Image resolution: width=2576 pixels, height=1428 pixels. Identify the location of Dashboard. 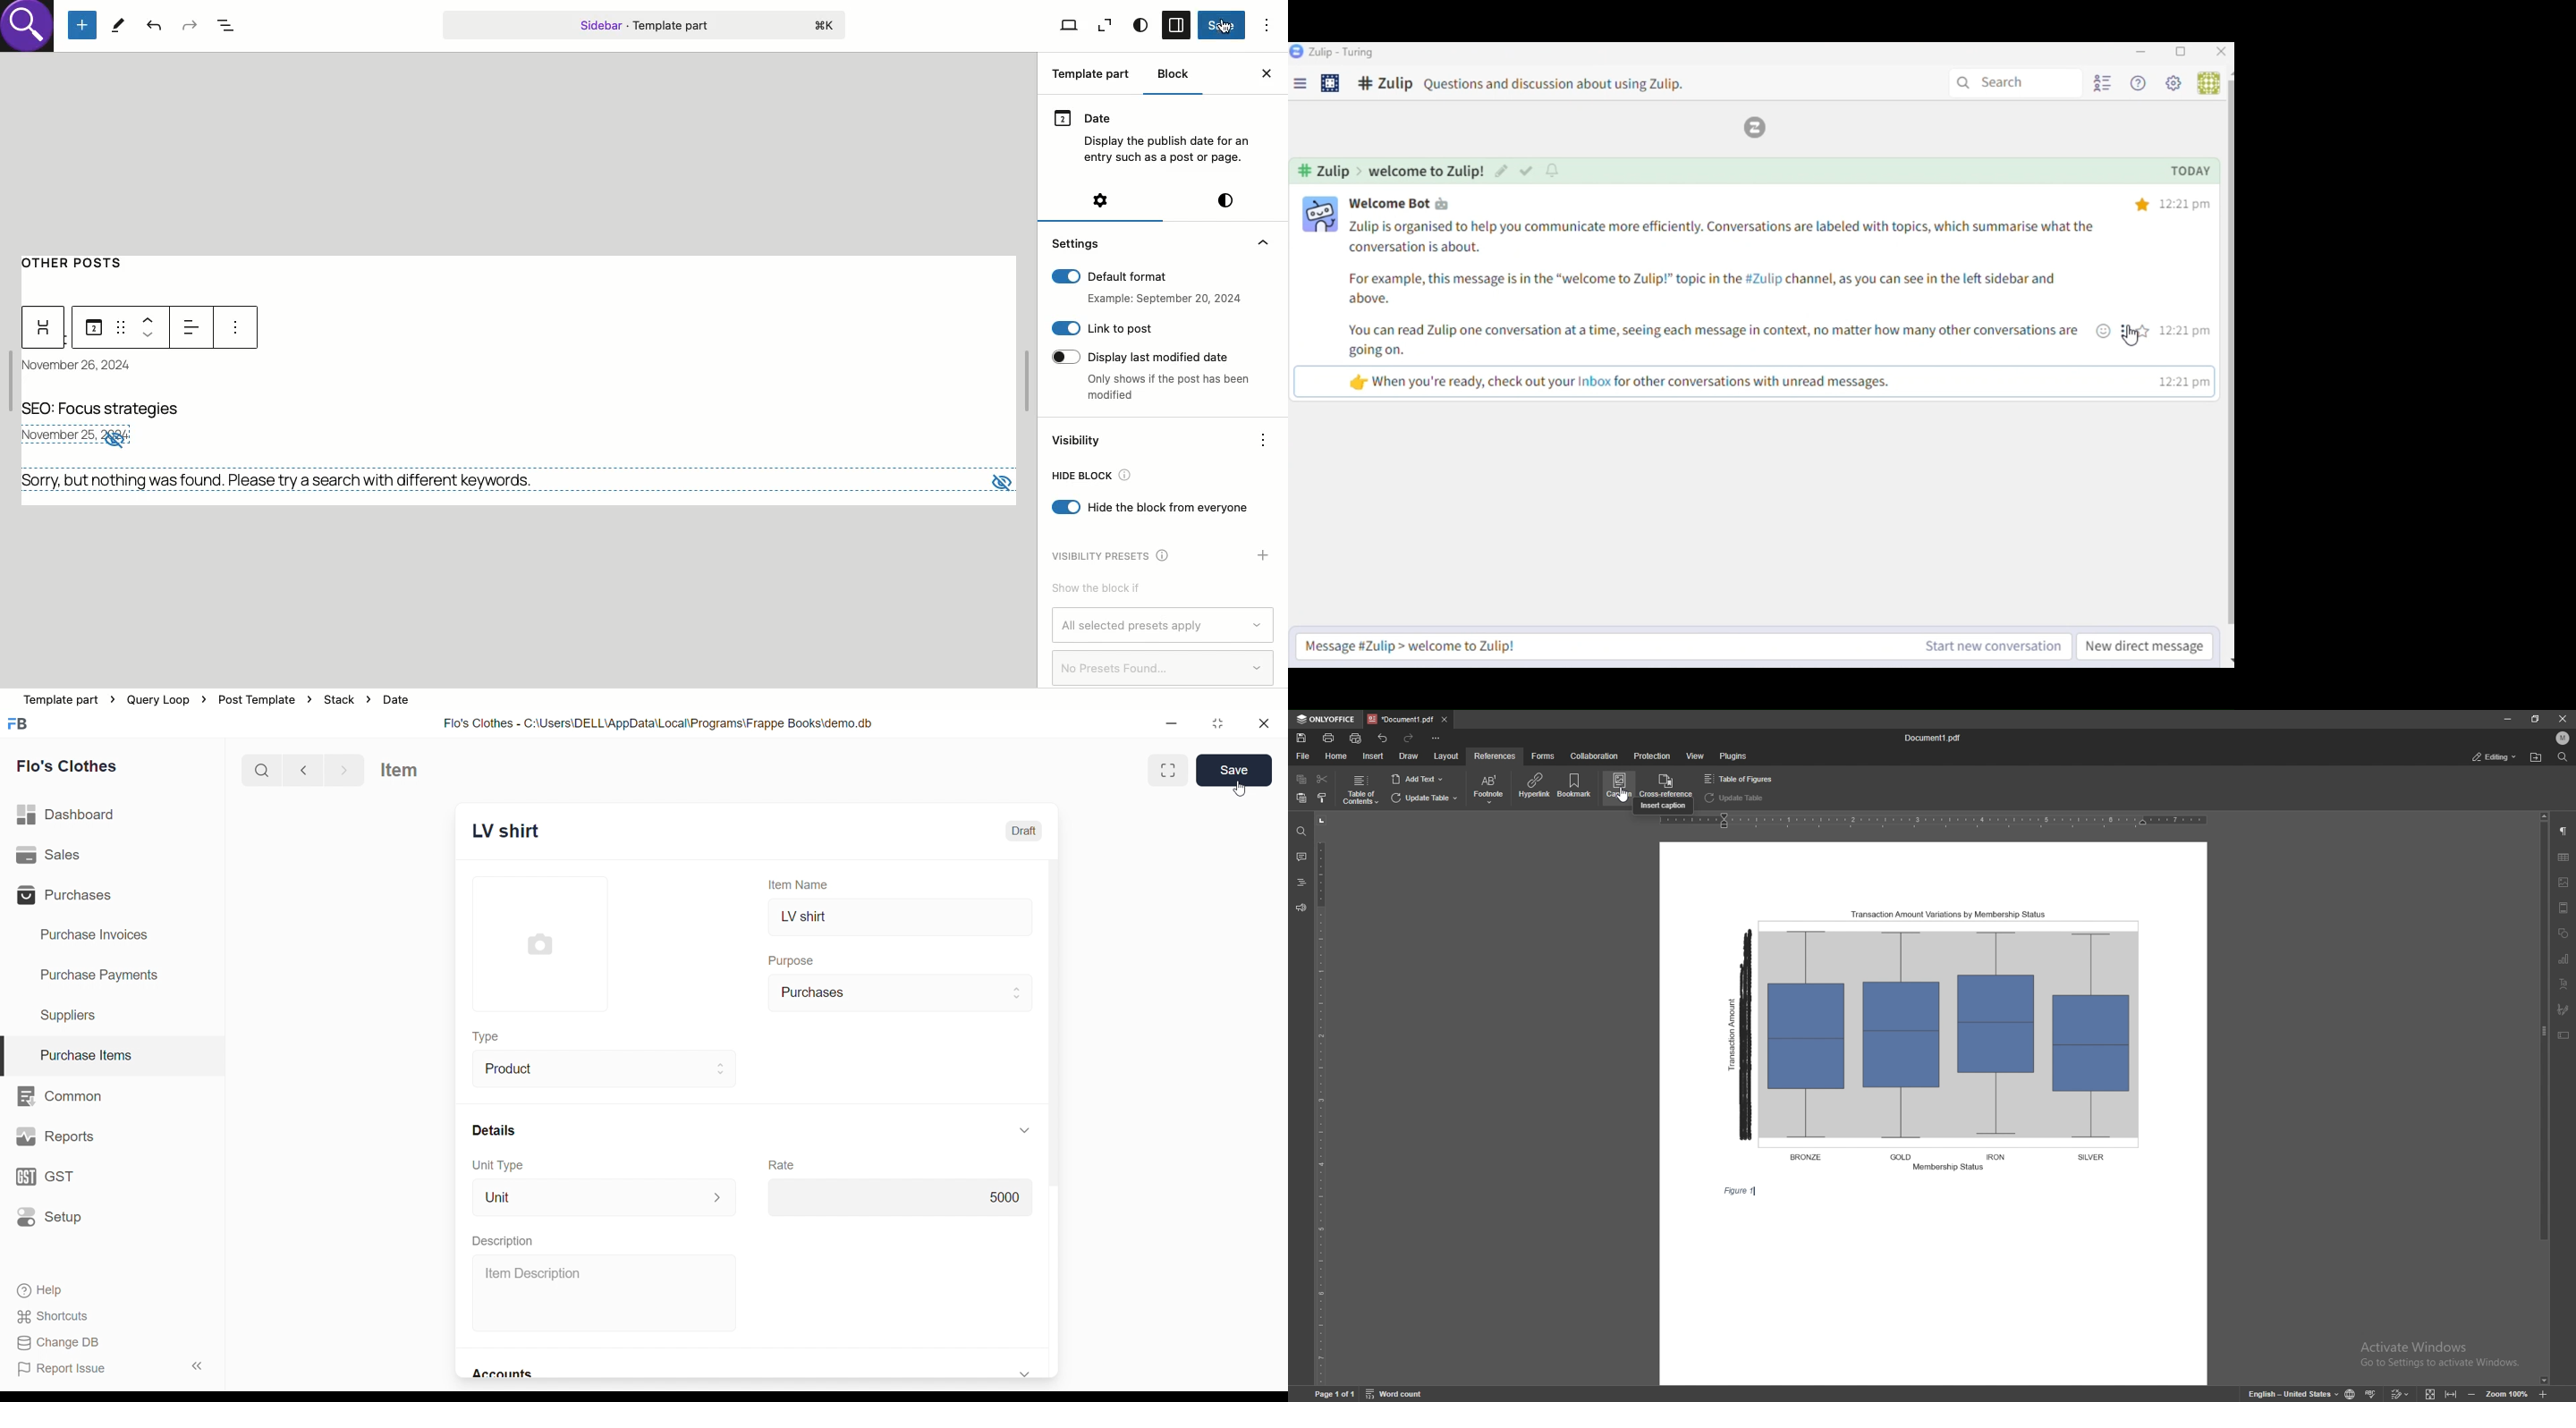
(72, 813).